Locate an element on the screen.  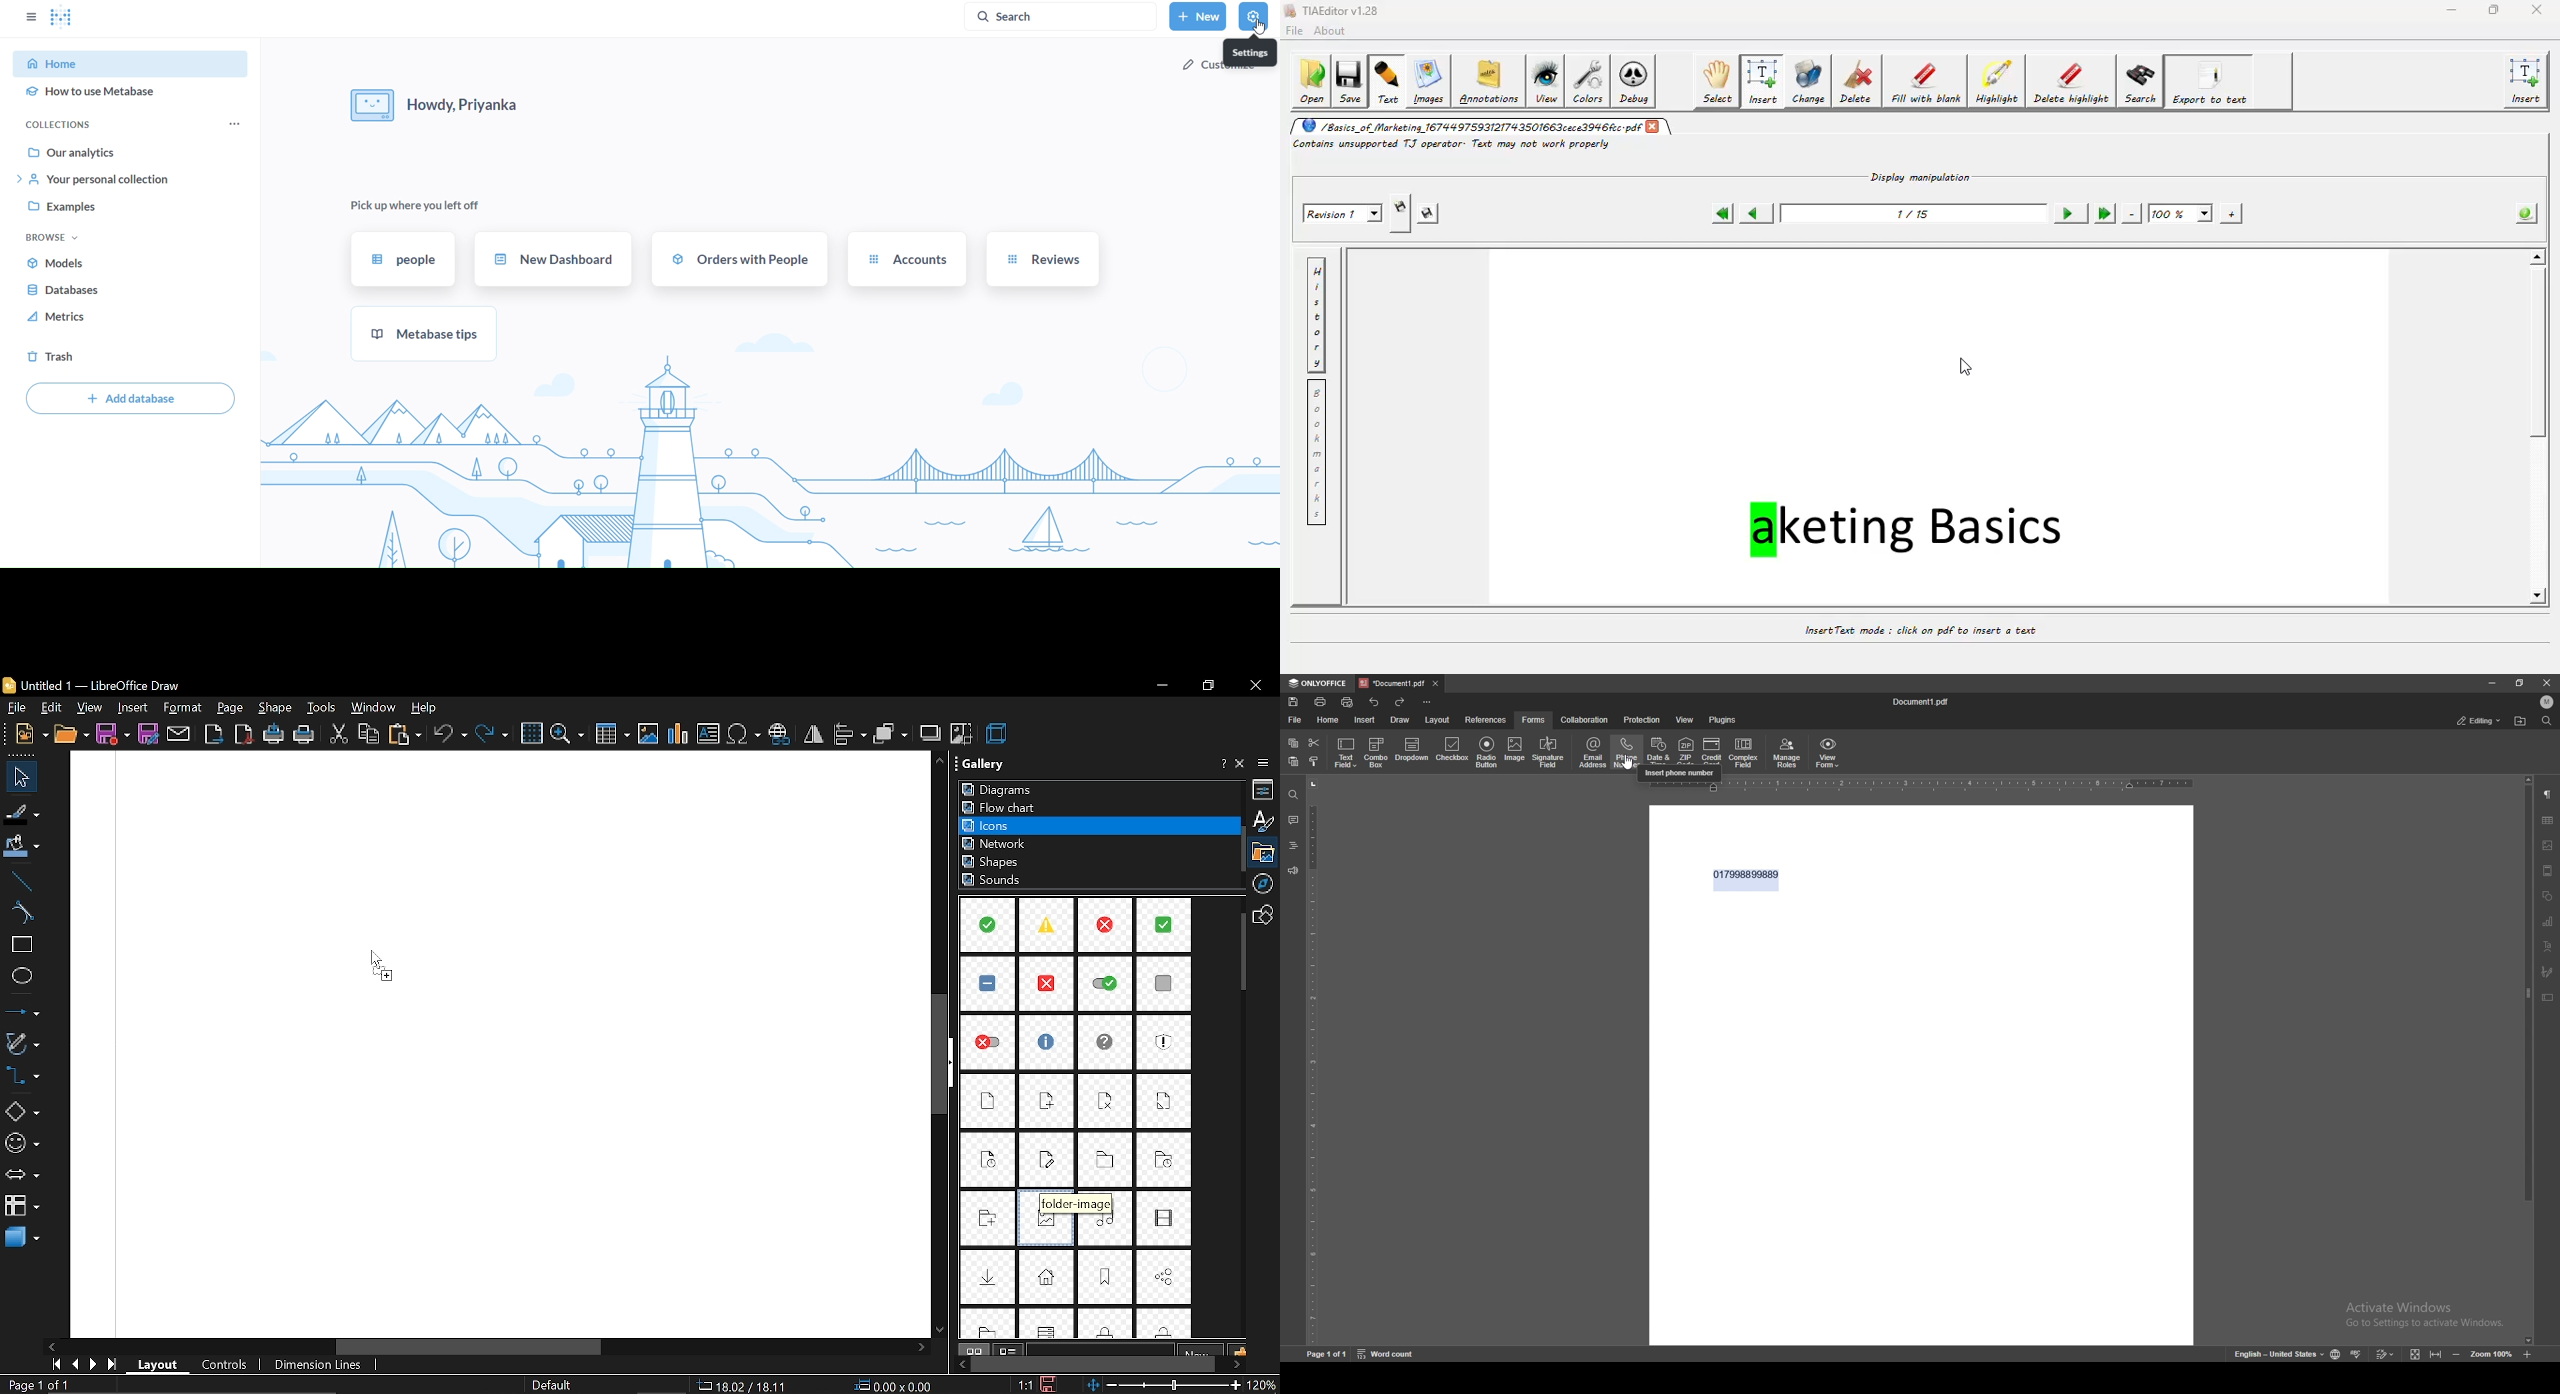
onlyoffice is located at coordinates (1319, 683).